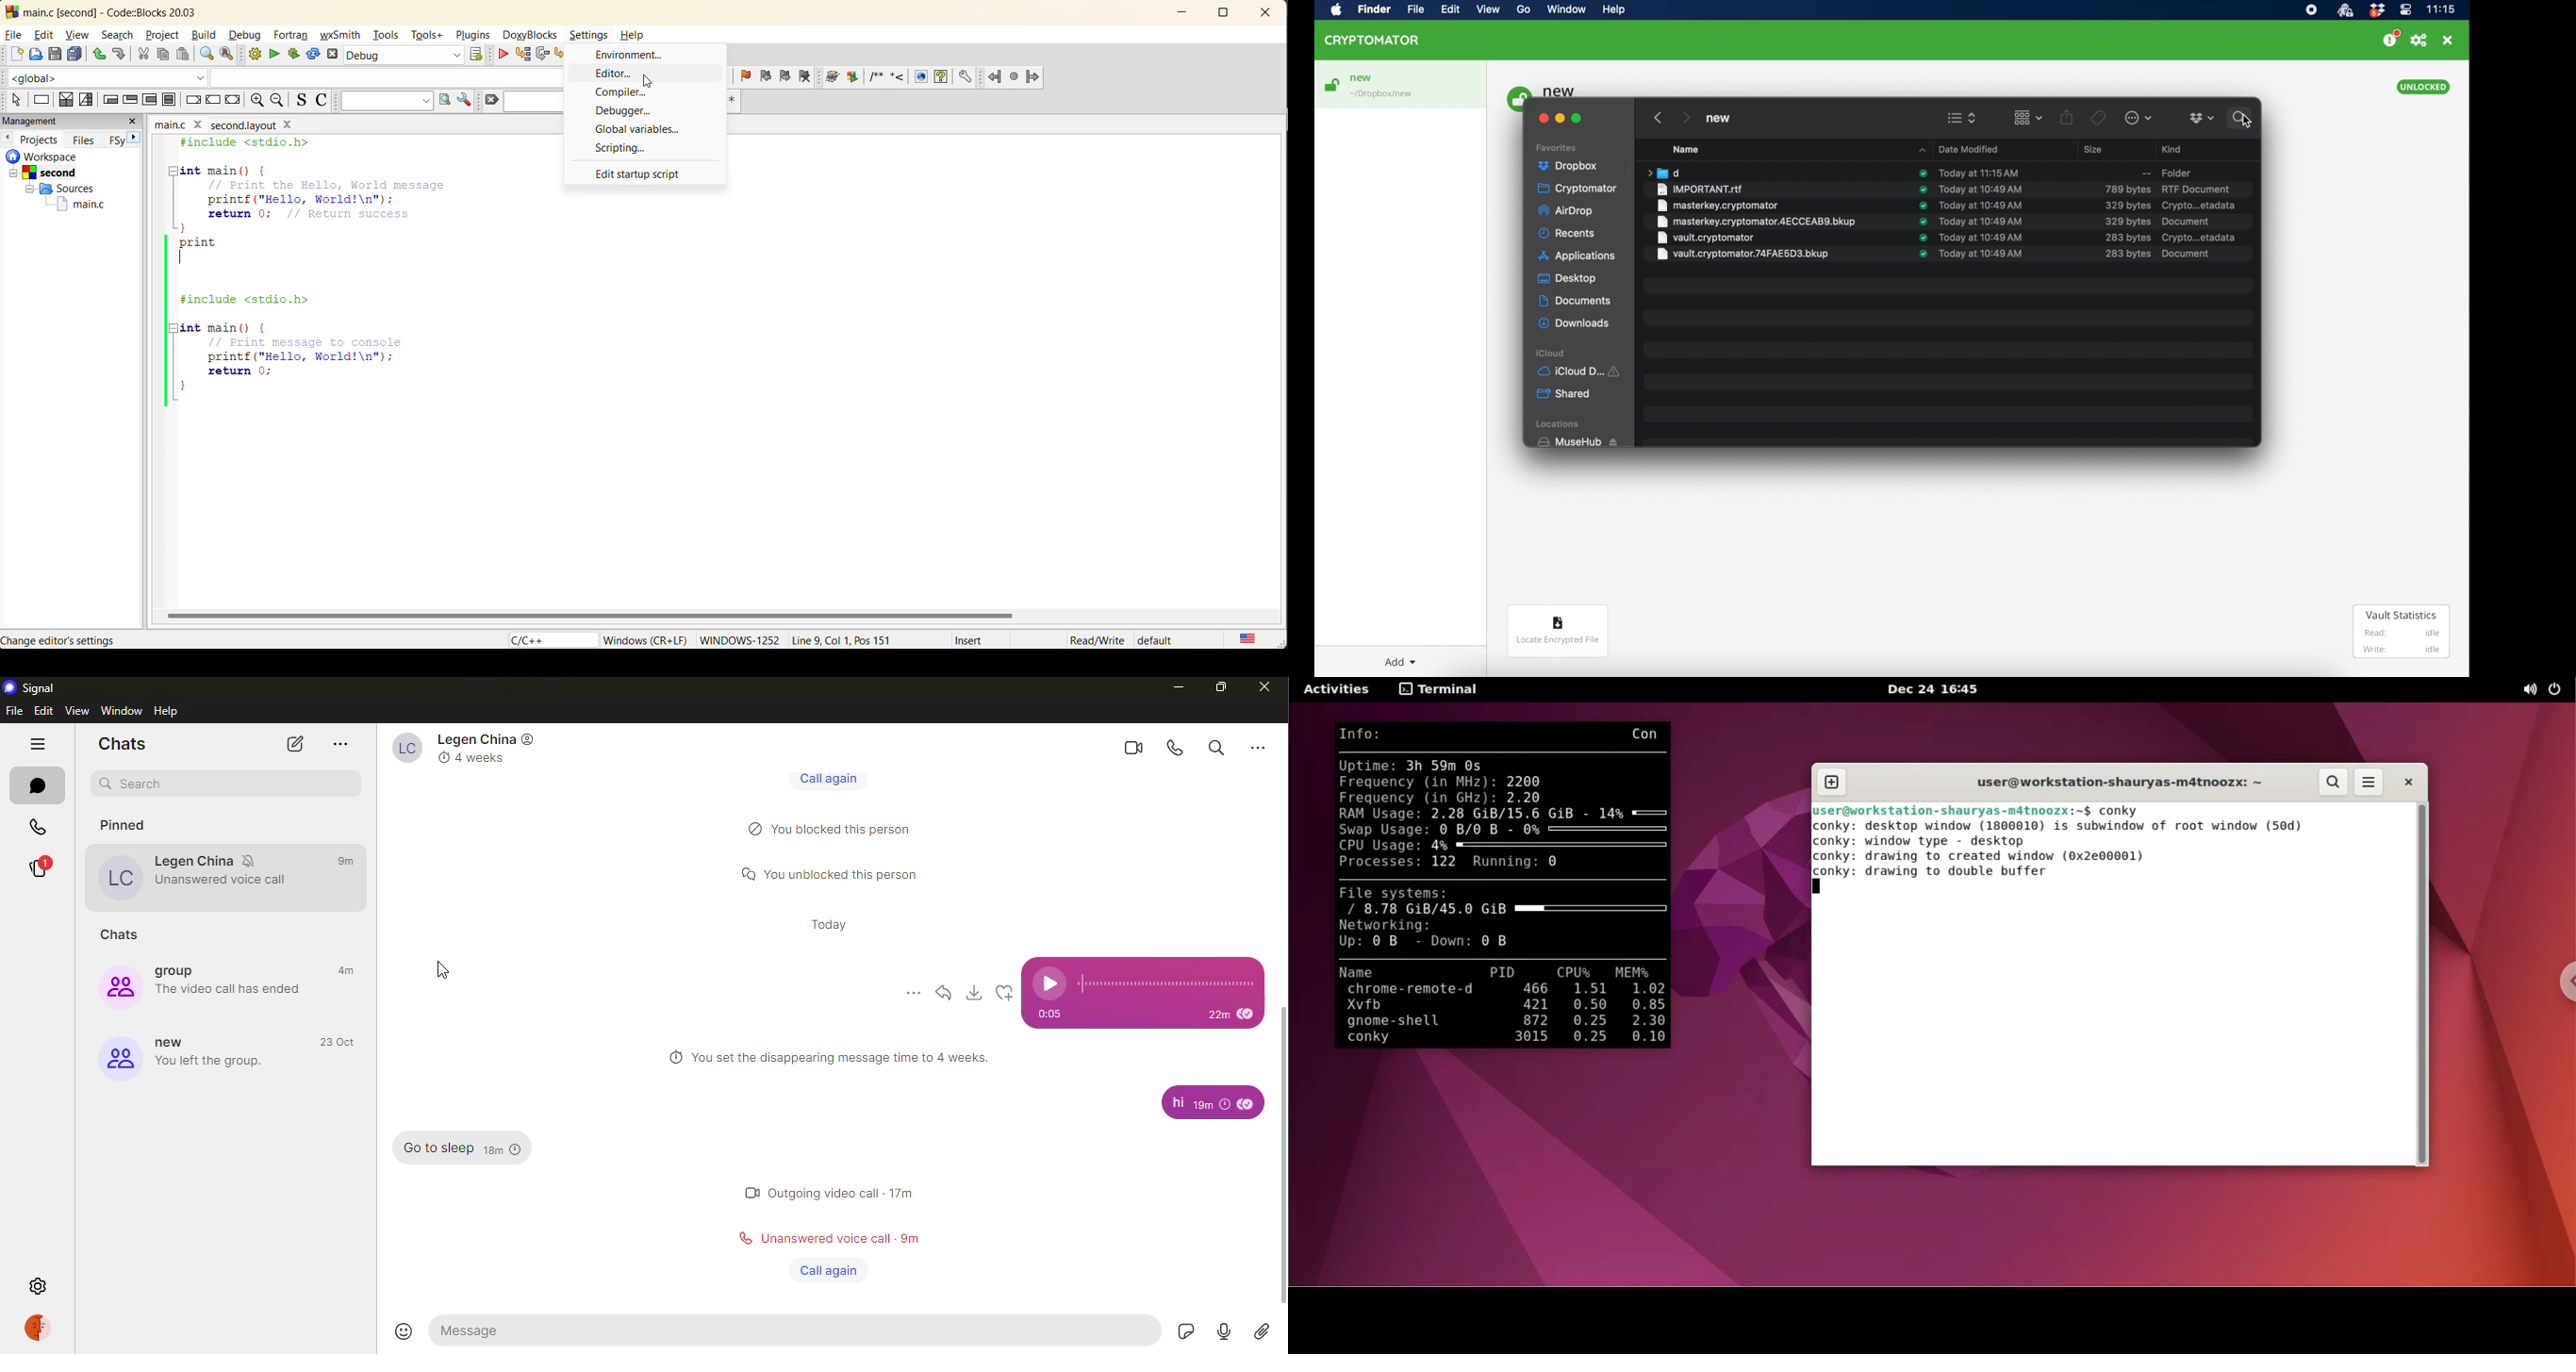 The image size is (2576, 1372). What do you see at coordinates (800, 1331) in the screenshot?
I see `message` at bounding box center [800, 1331].